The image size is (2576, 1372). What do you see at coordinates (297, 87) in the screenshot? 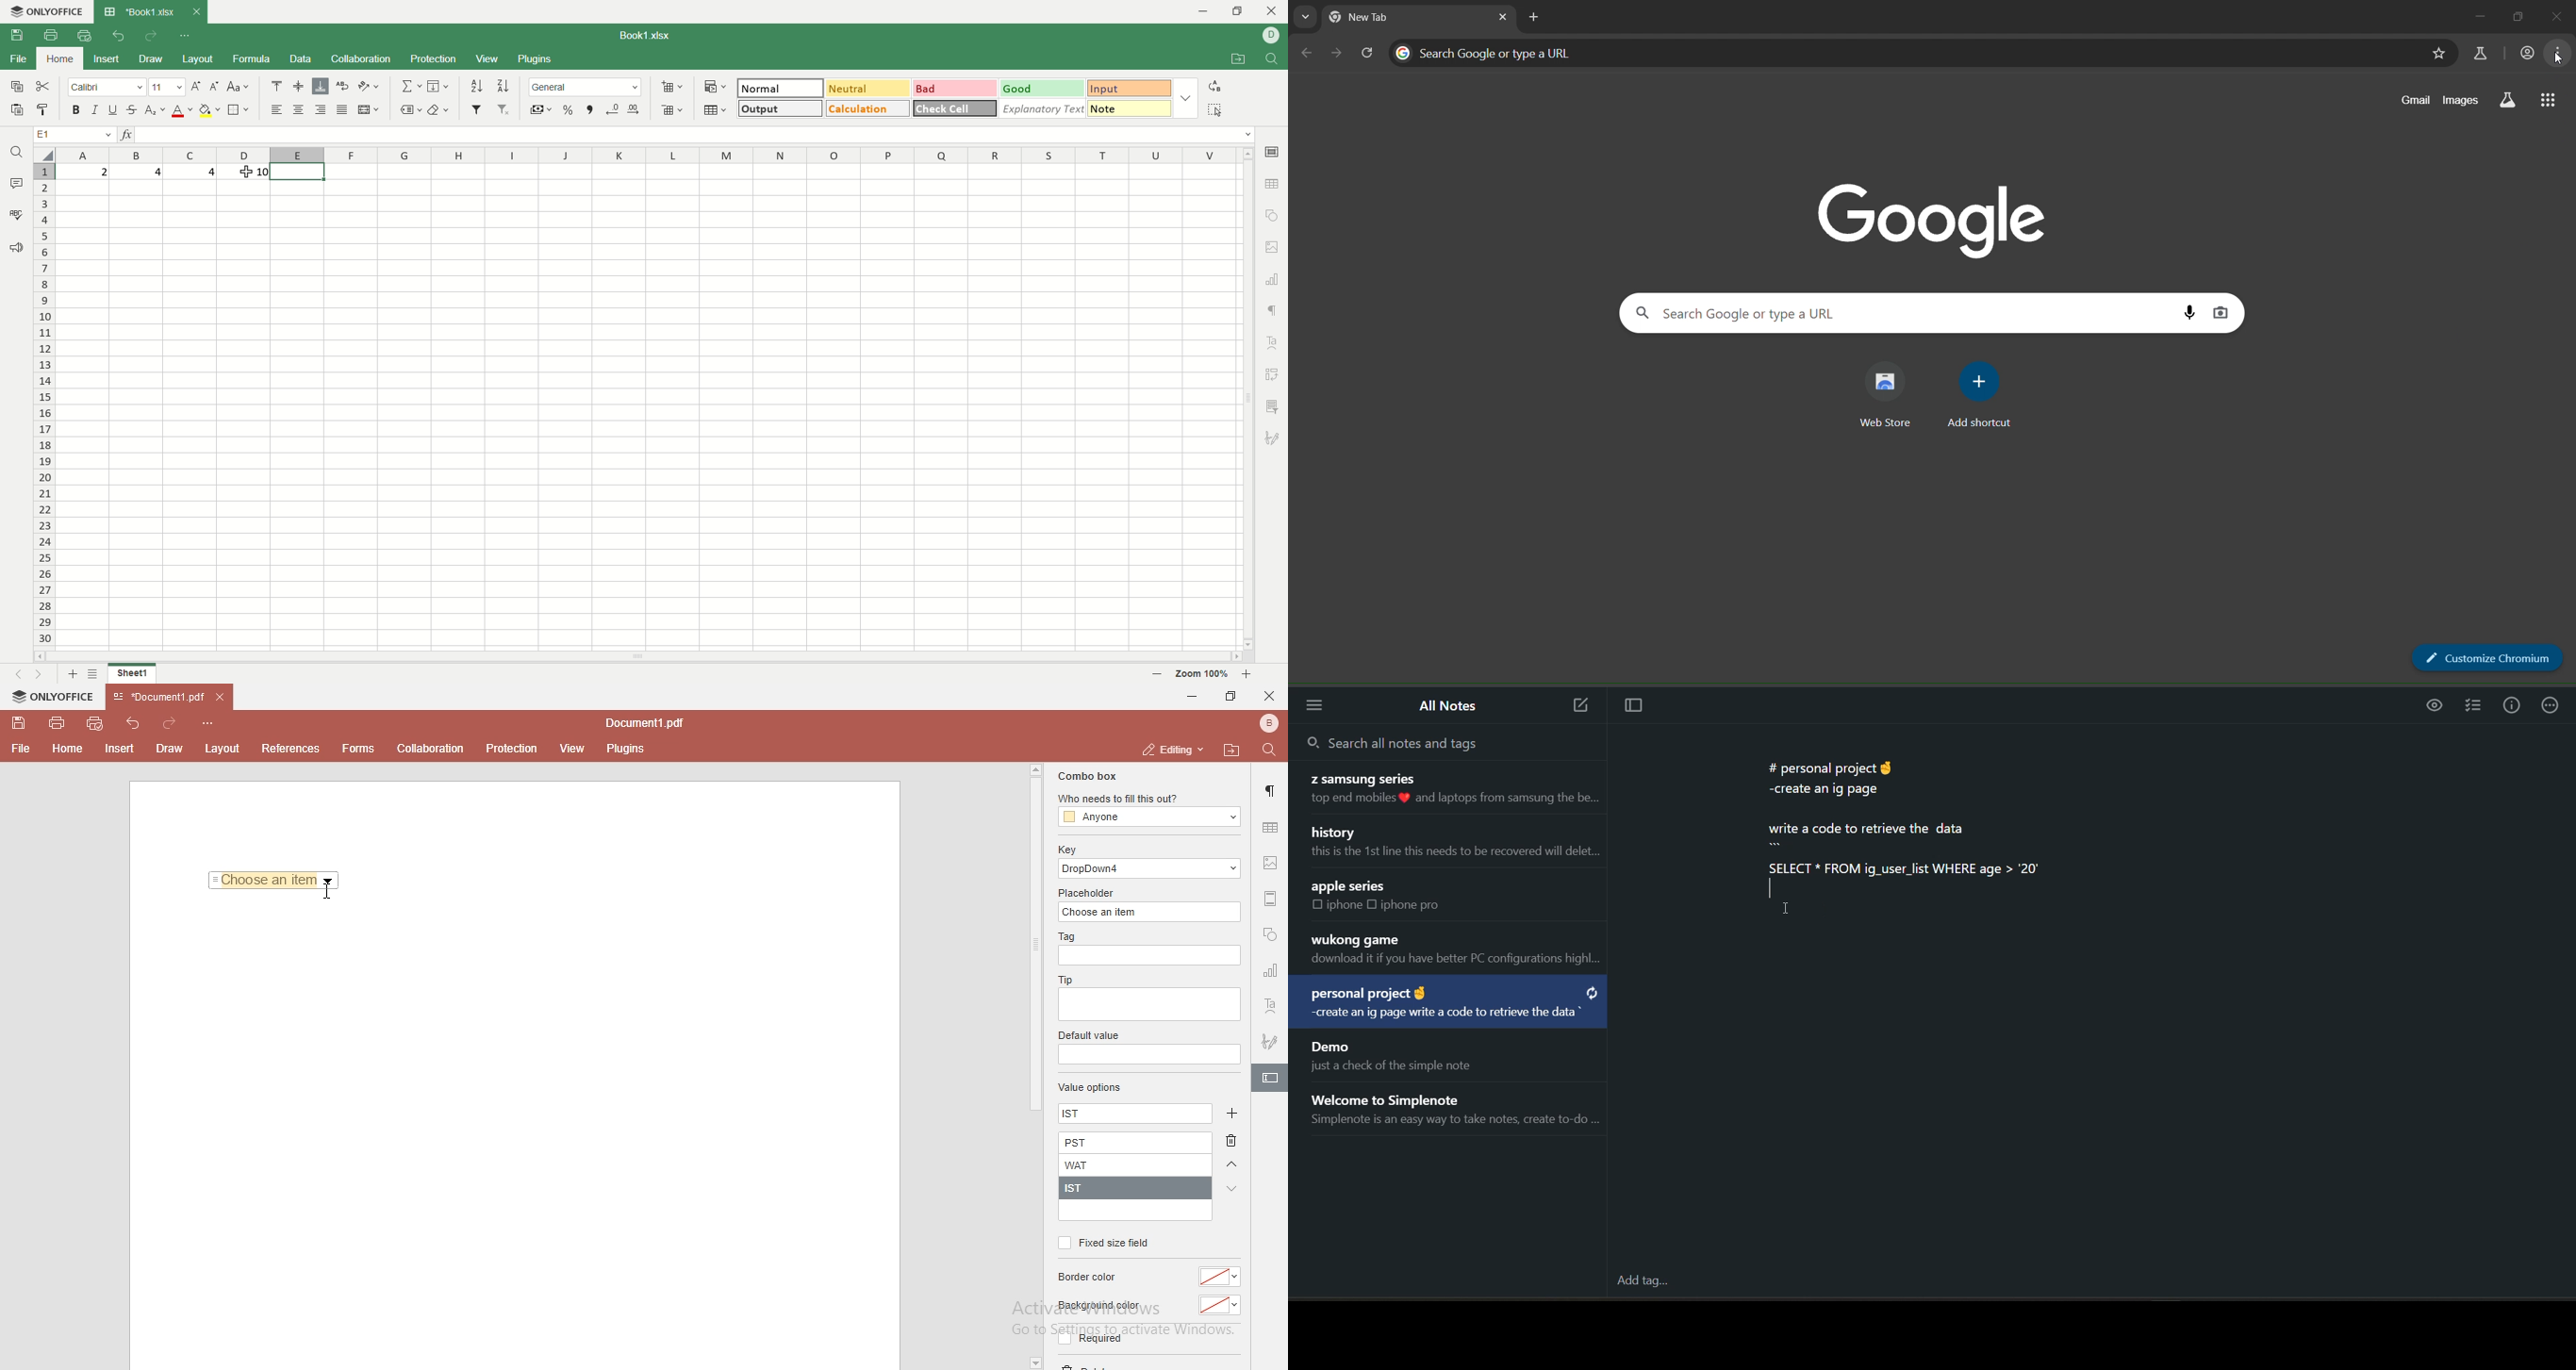
I see `align middle` at bounding box center [297, 87].